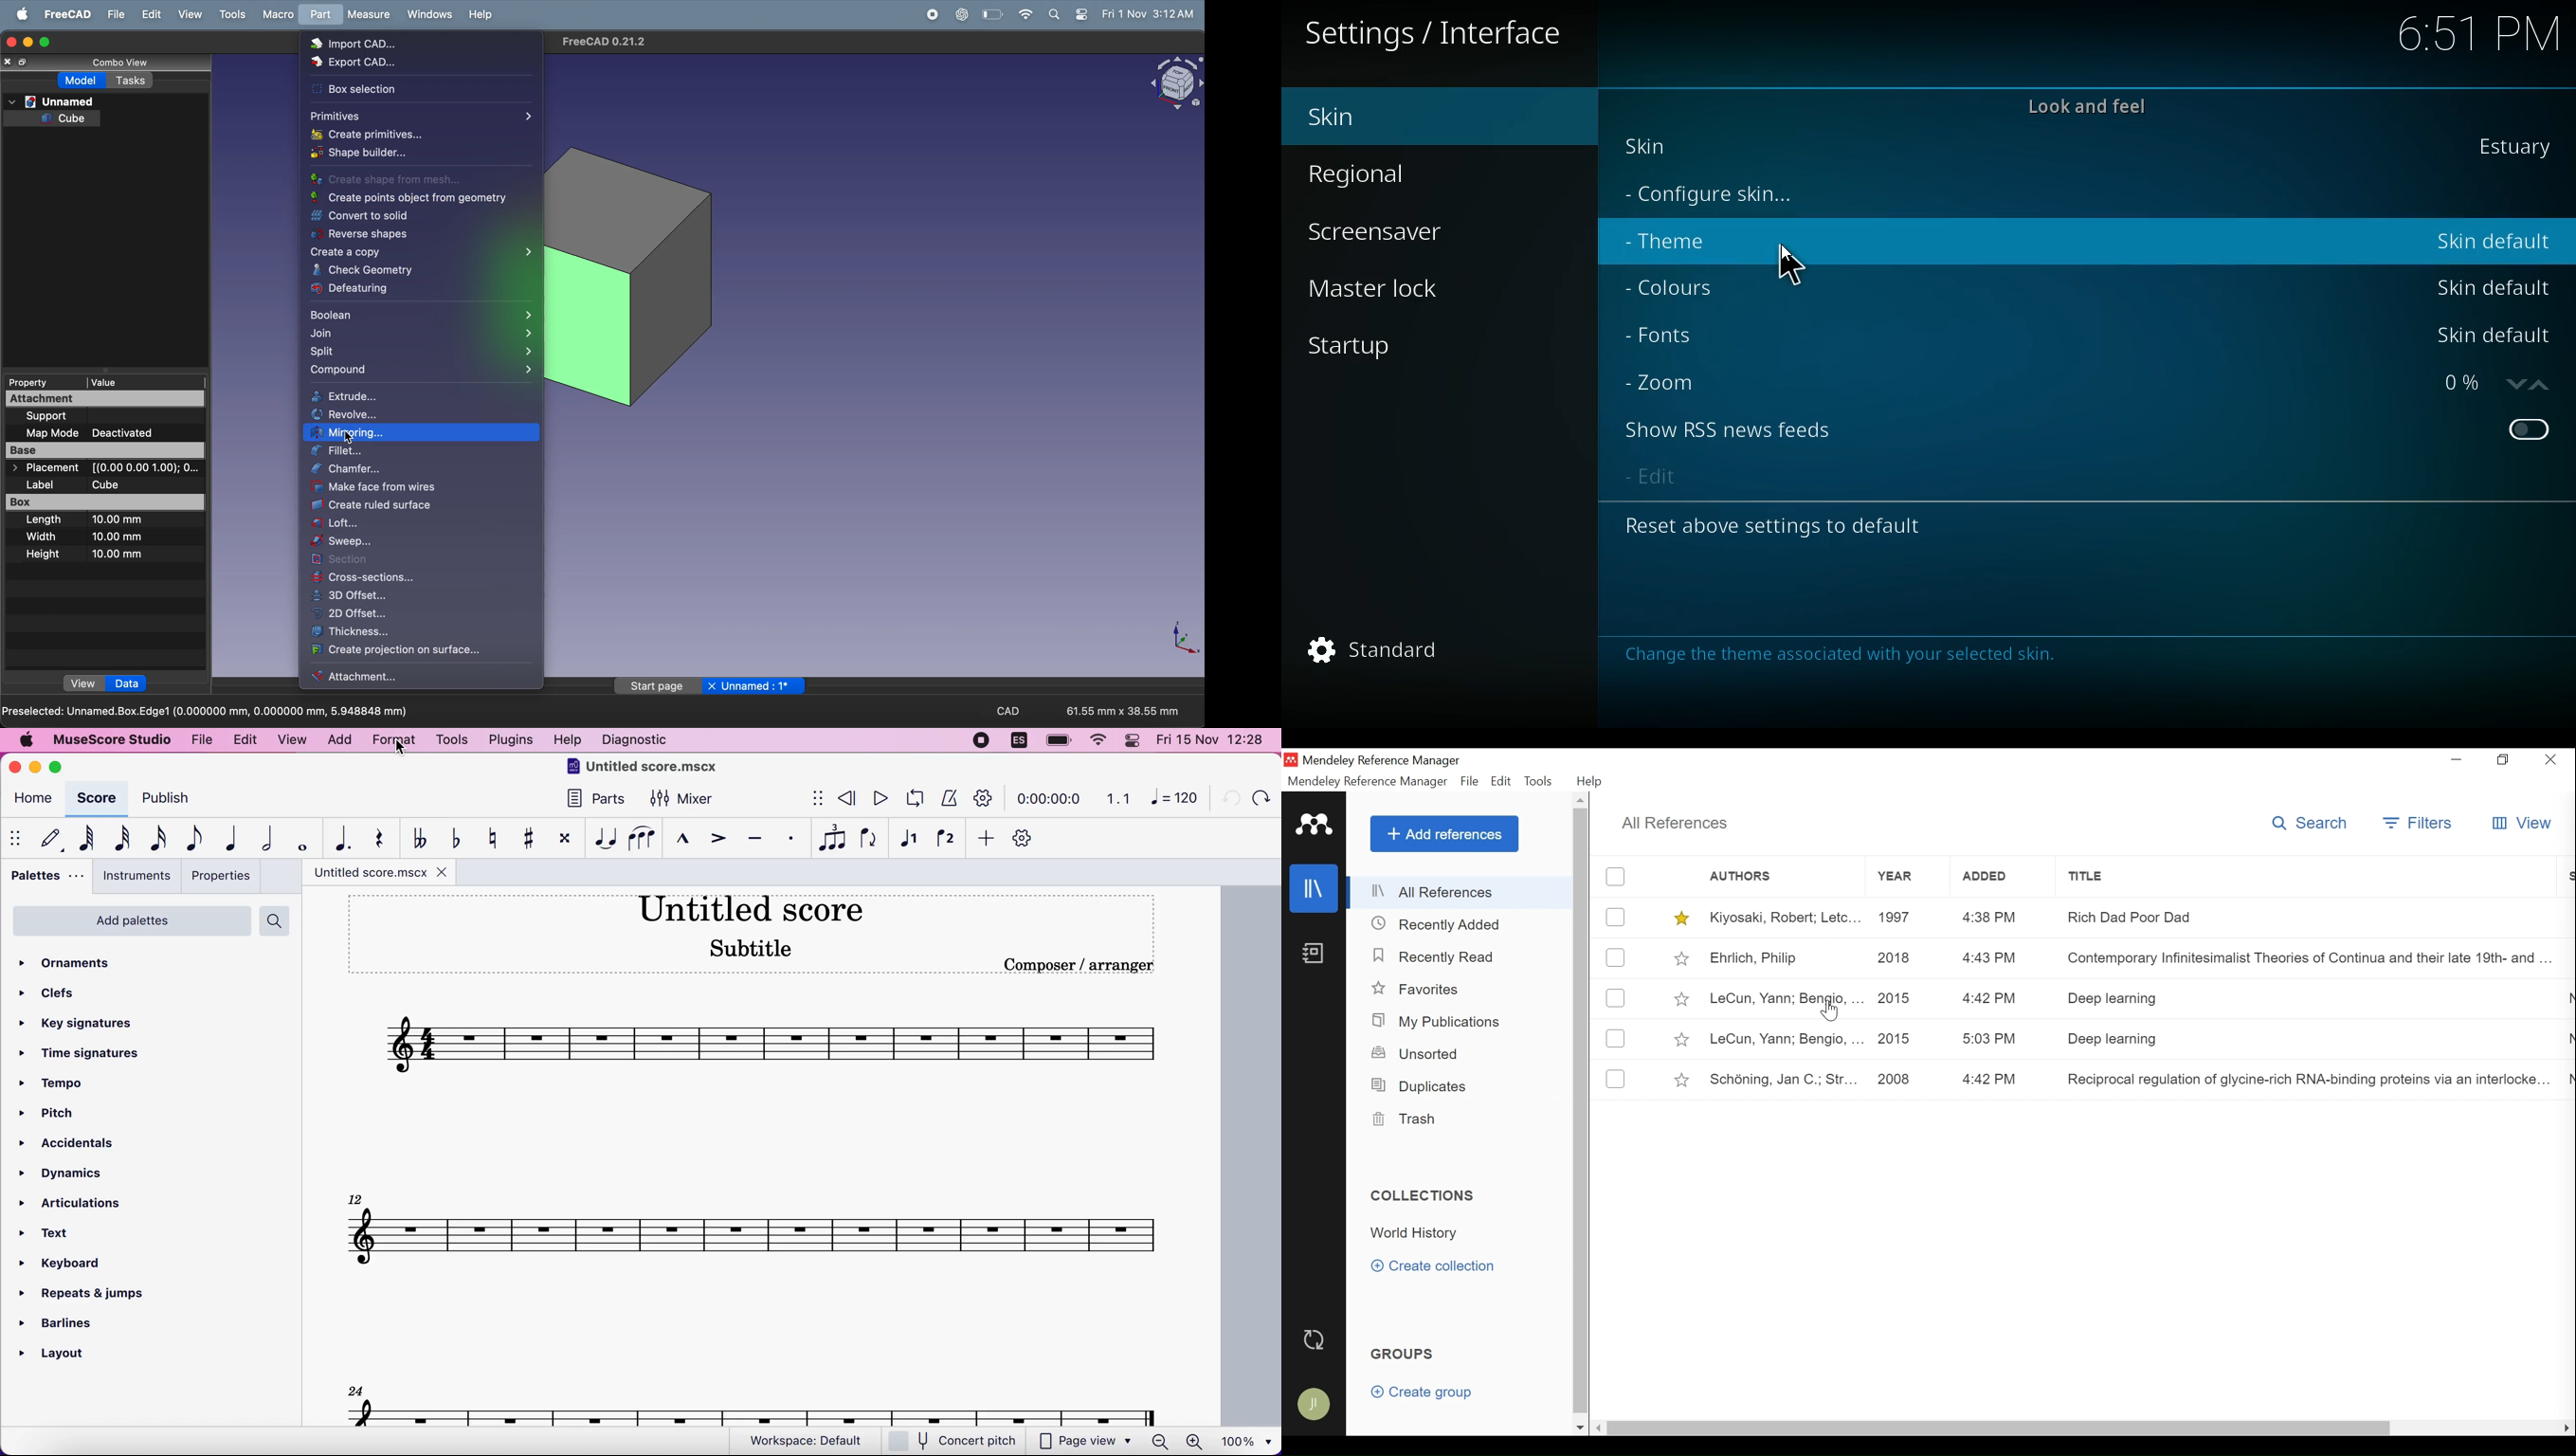 The height and width of the screenshot is (1456, 2576). I want to click on add palettes, so click(130, 925).